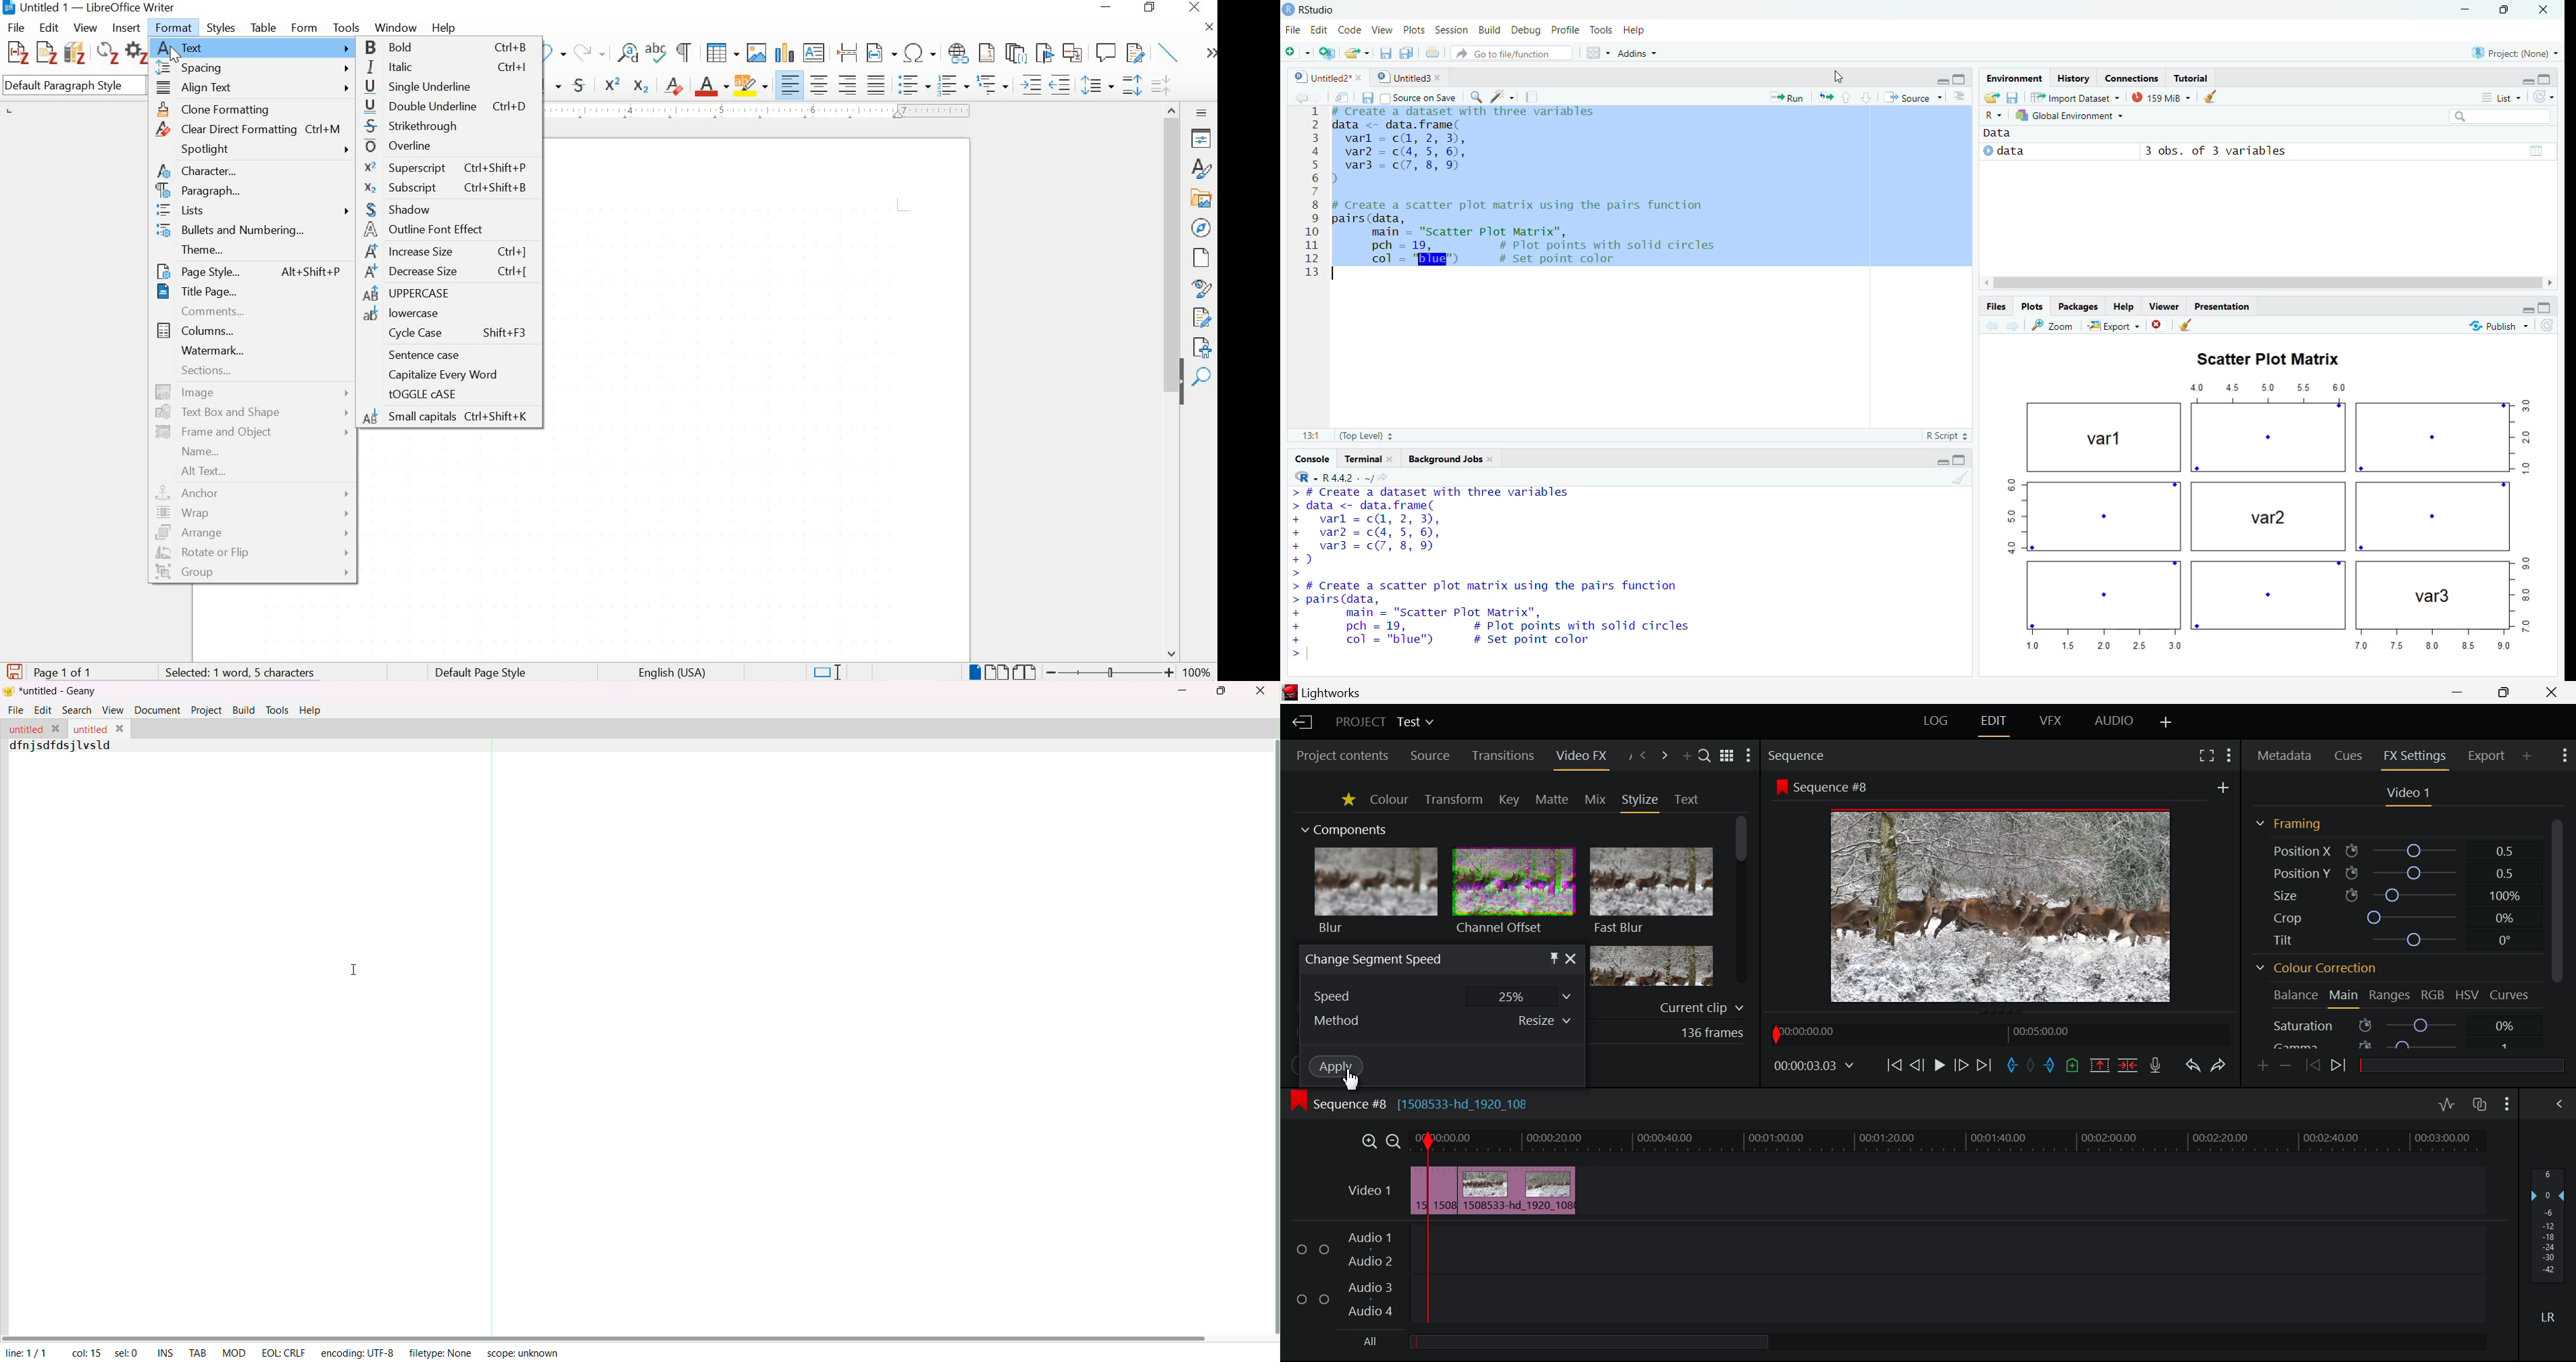 This screenshot has height=1372, width=2576. I want to click on insert line, so click(1169, 52).